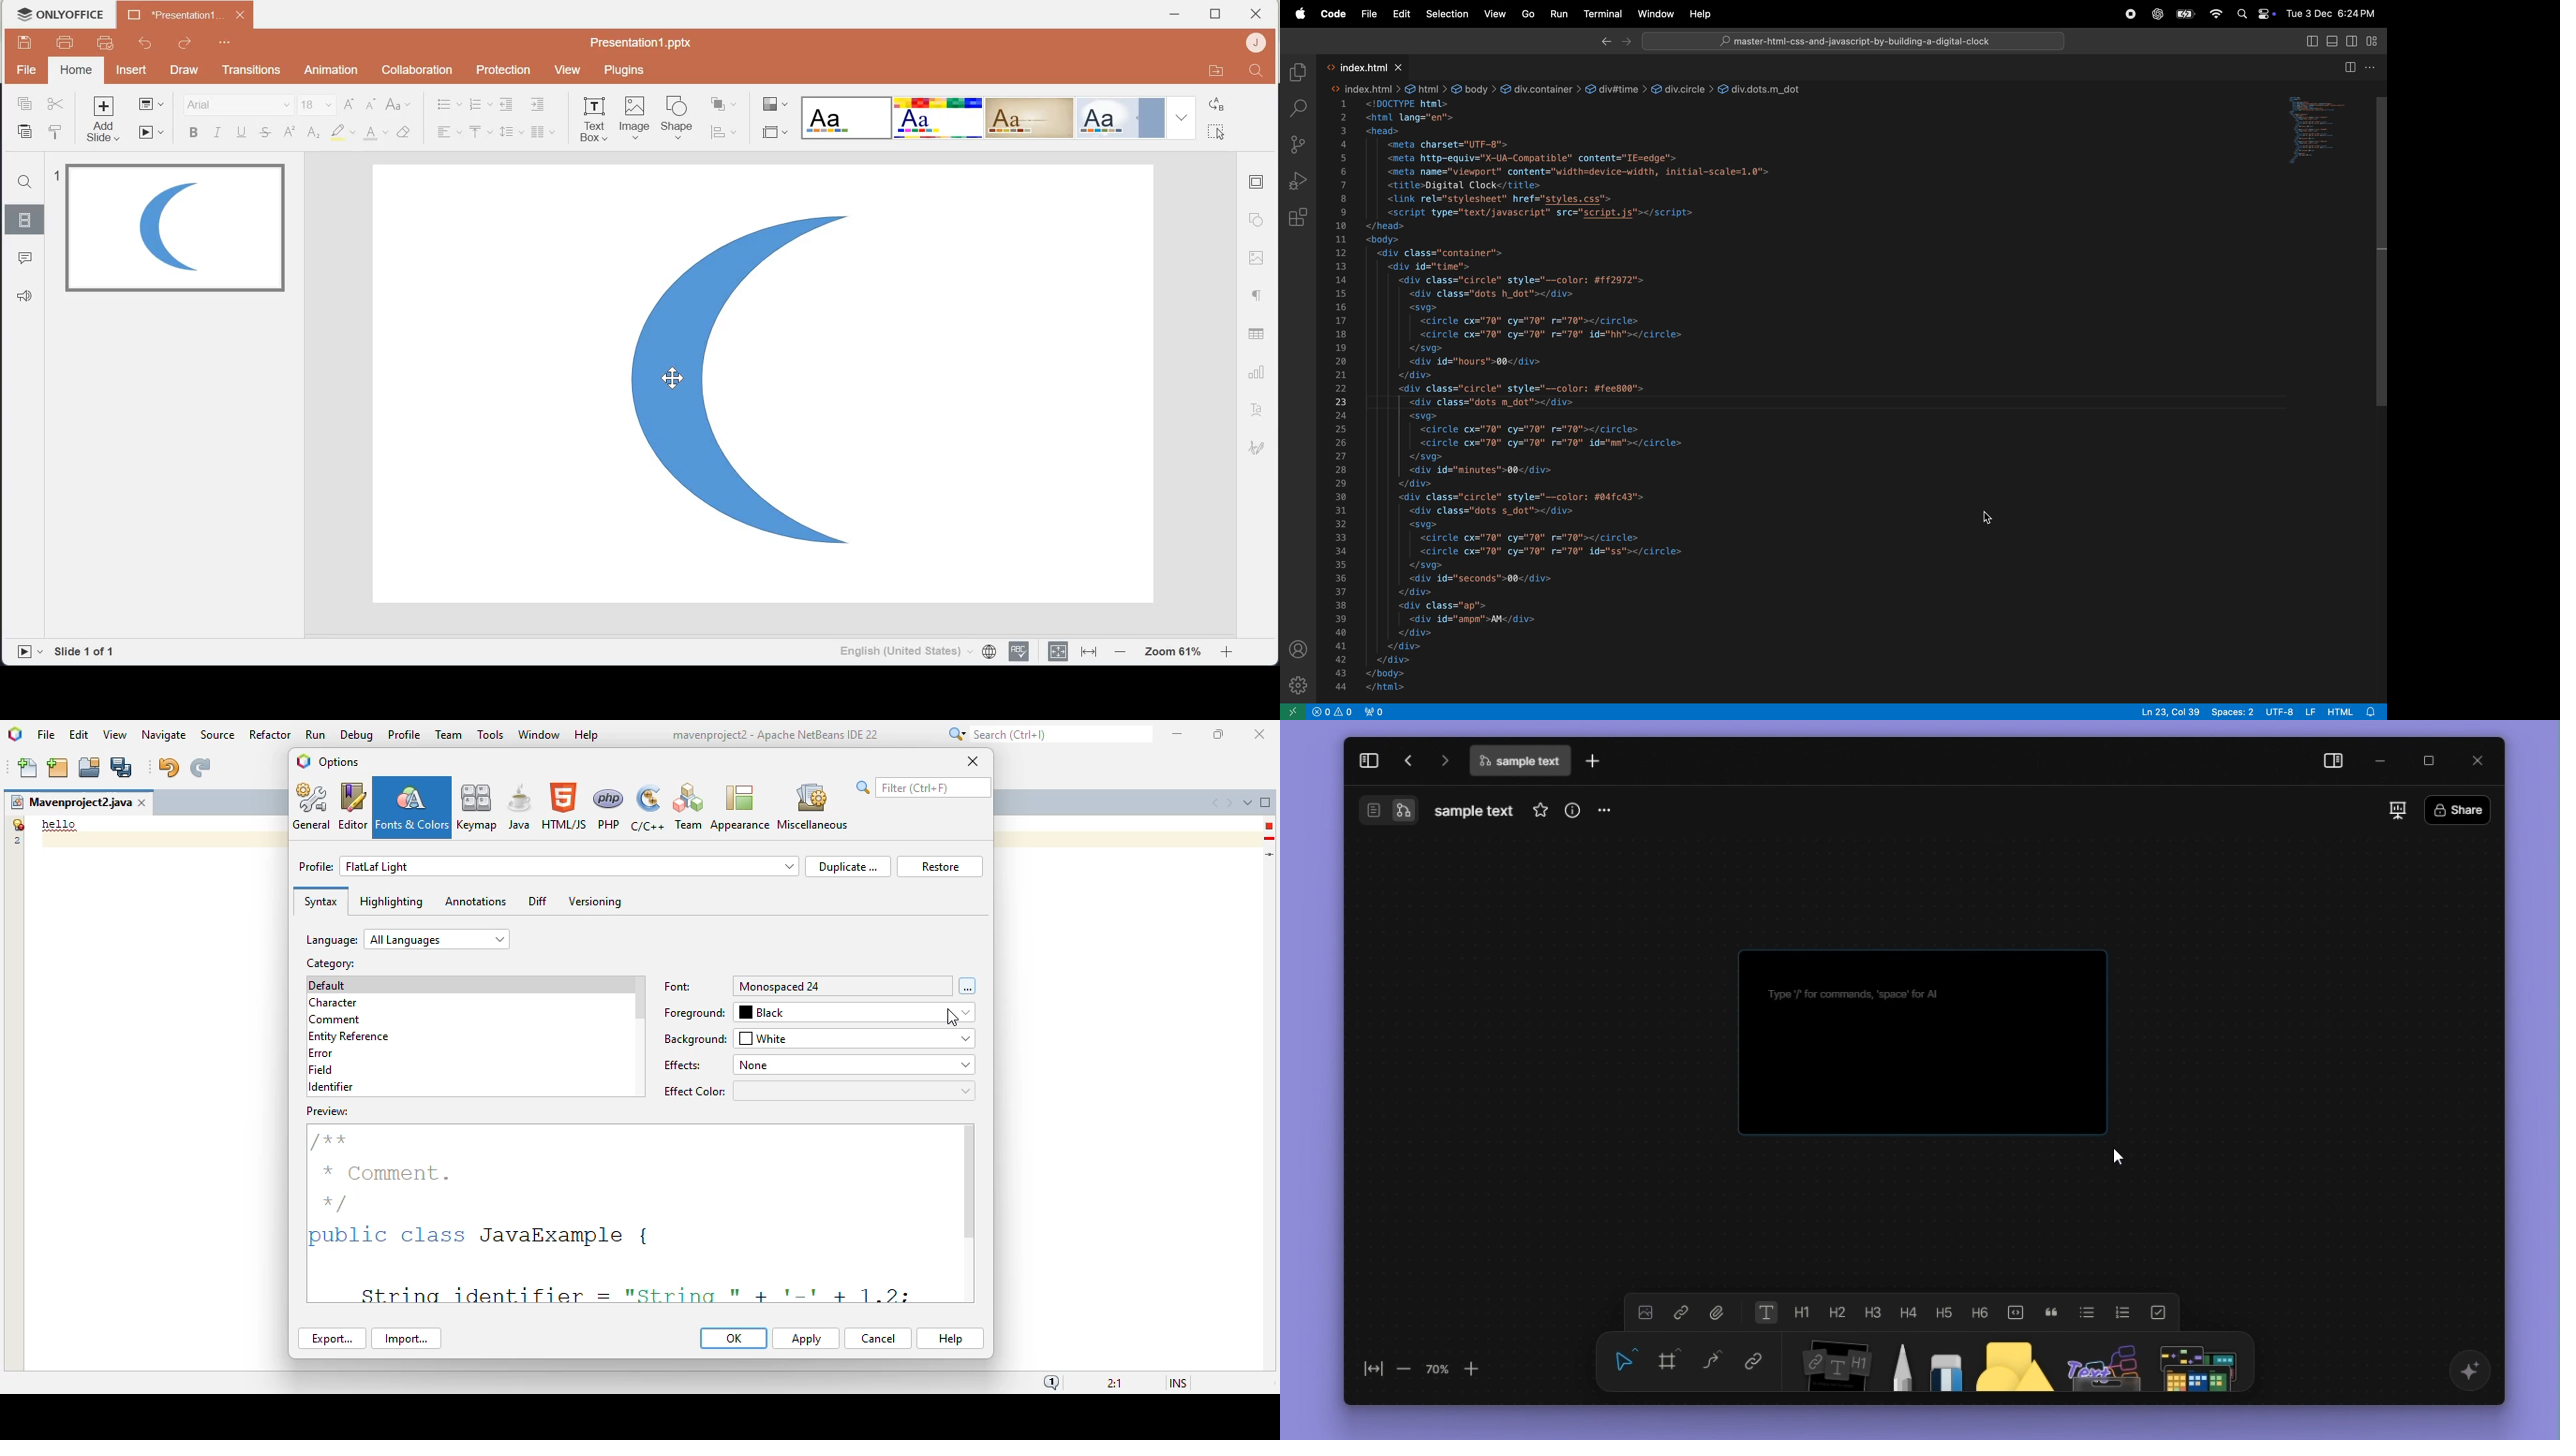 The height and width of the screenshot is (1456, 2576). I want to click on Image, so click(1257, 259).